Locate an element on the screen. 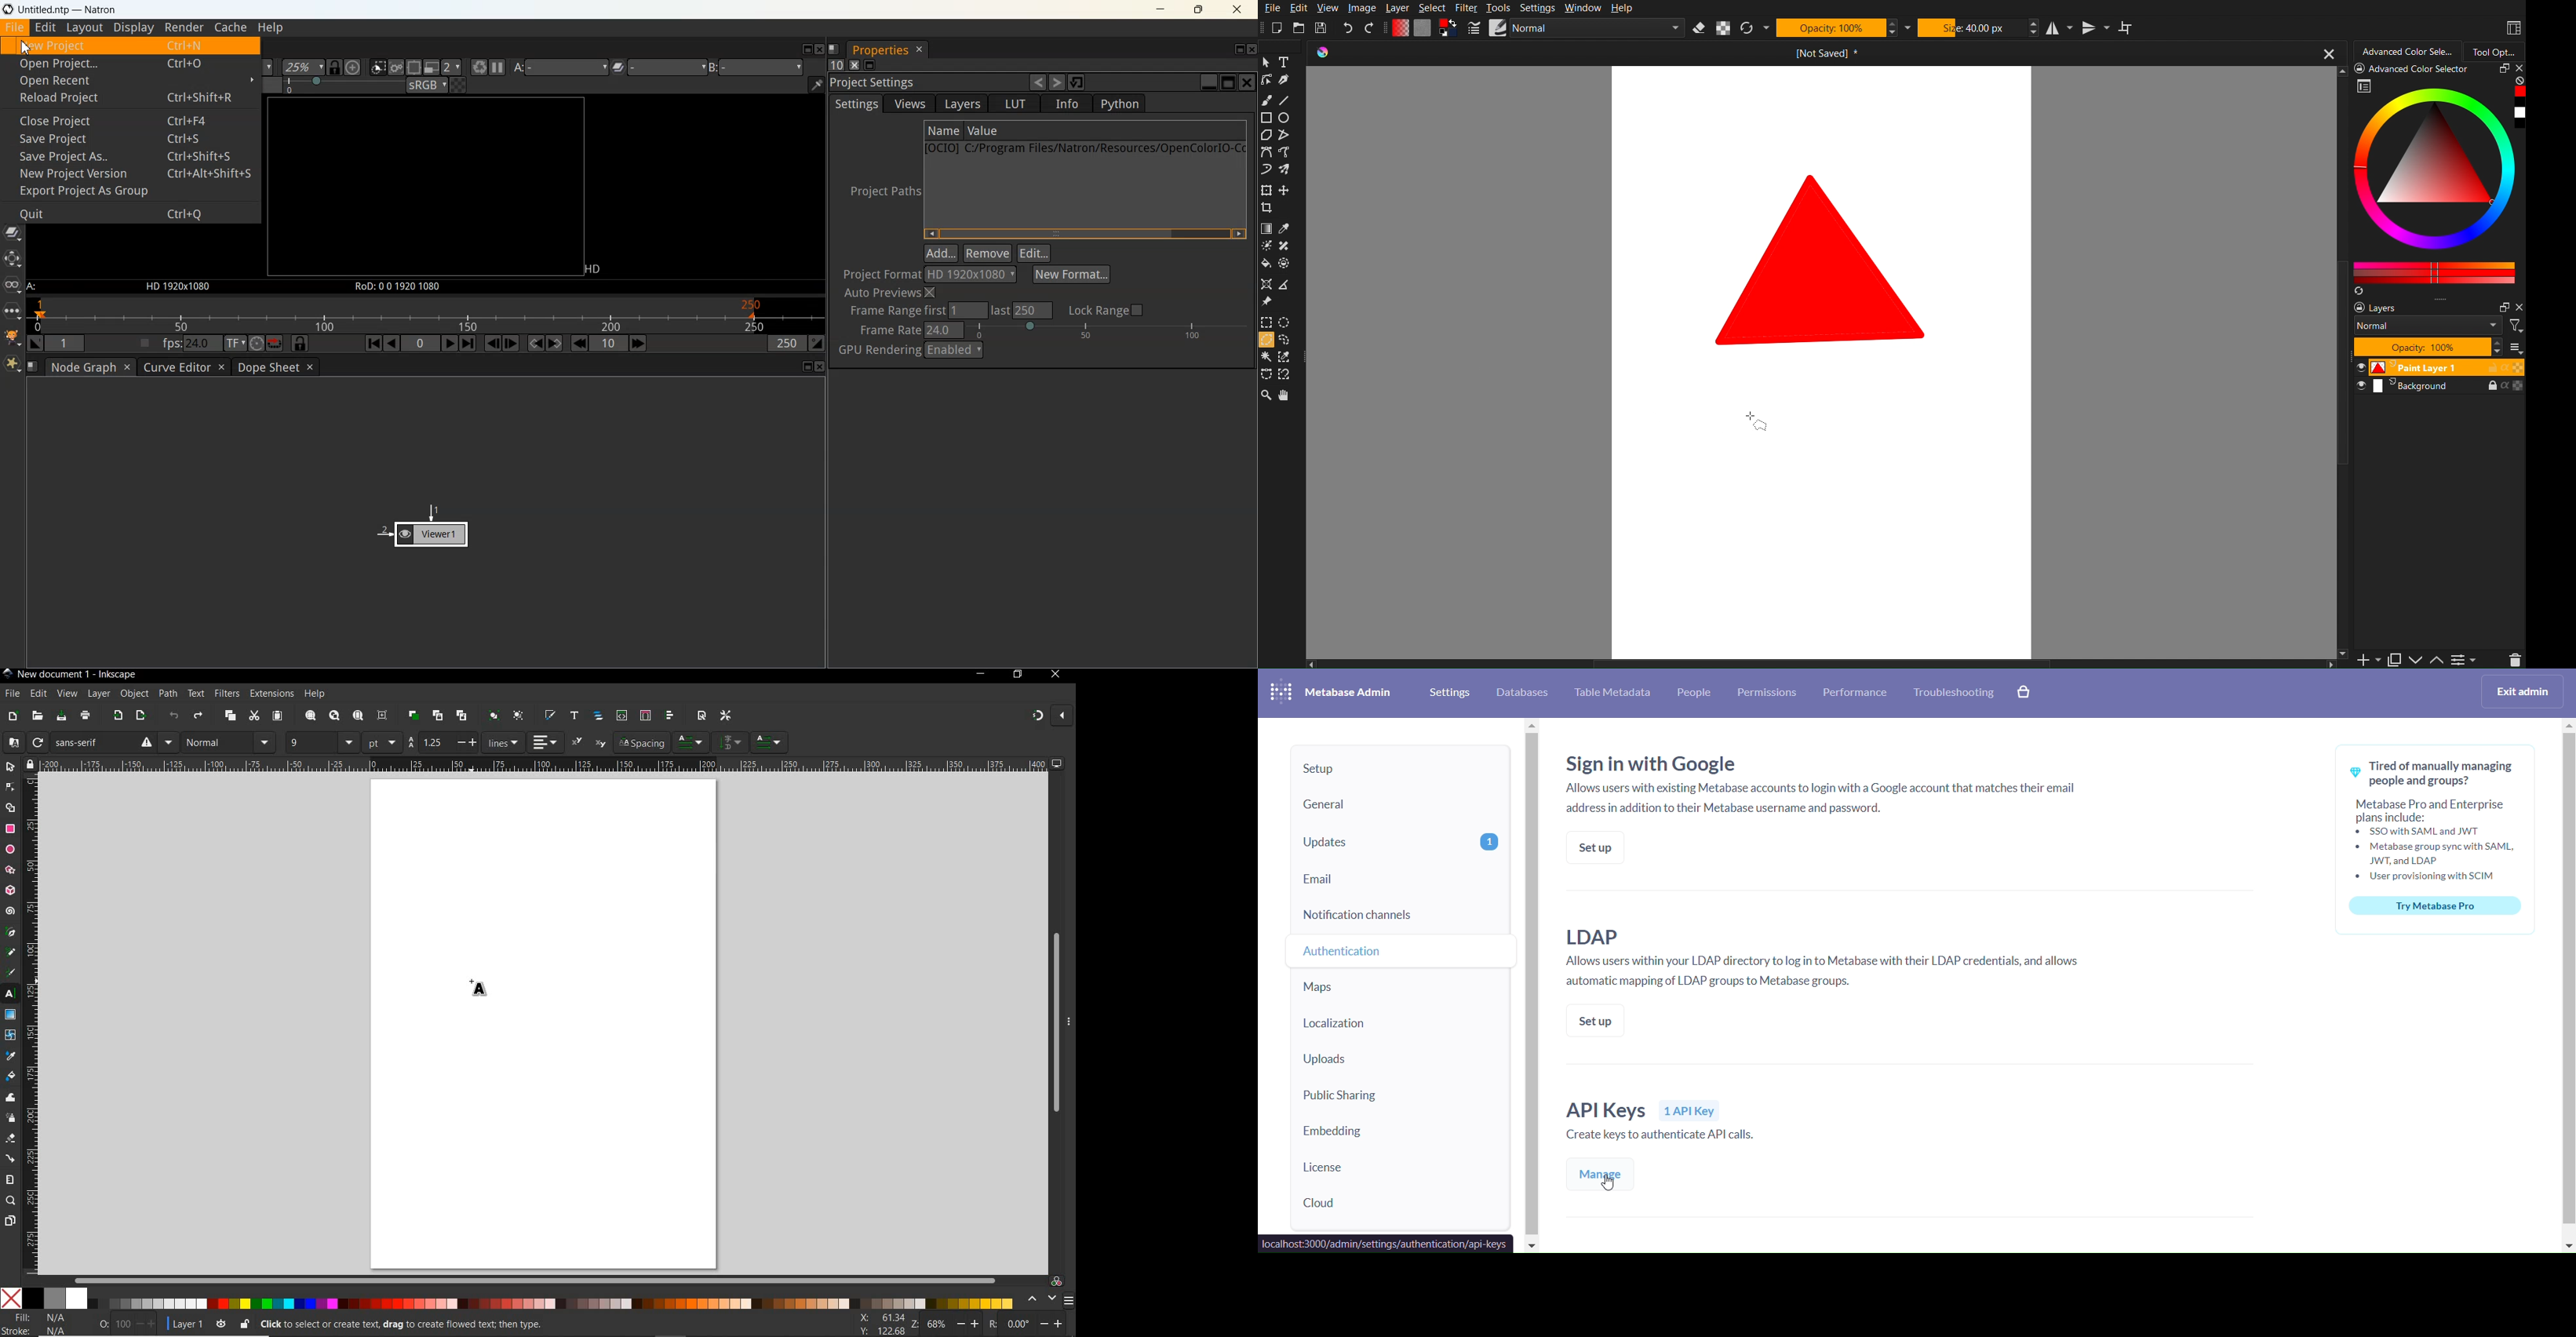 This screenshot has width=2576, height=1344. hide is located at coordinates (1069, 1019).